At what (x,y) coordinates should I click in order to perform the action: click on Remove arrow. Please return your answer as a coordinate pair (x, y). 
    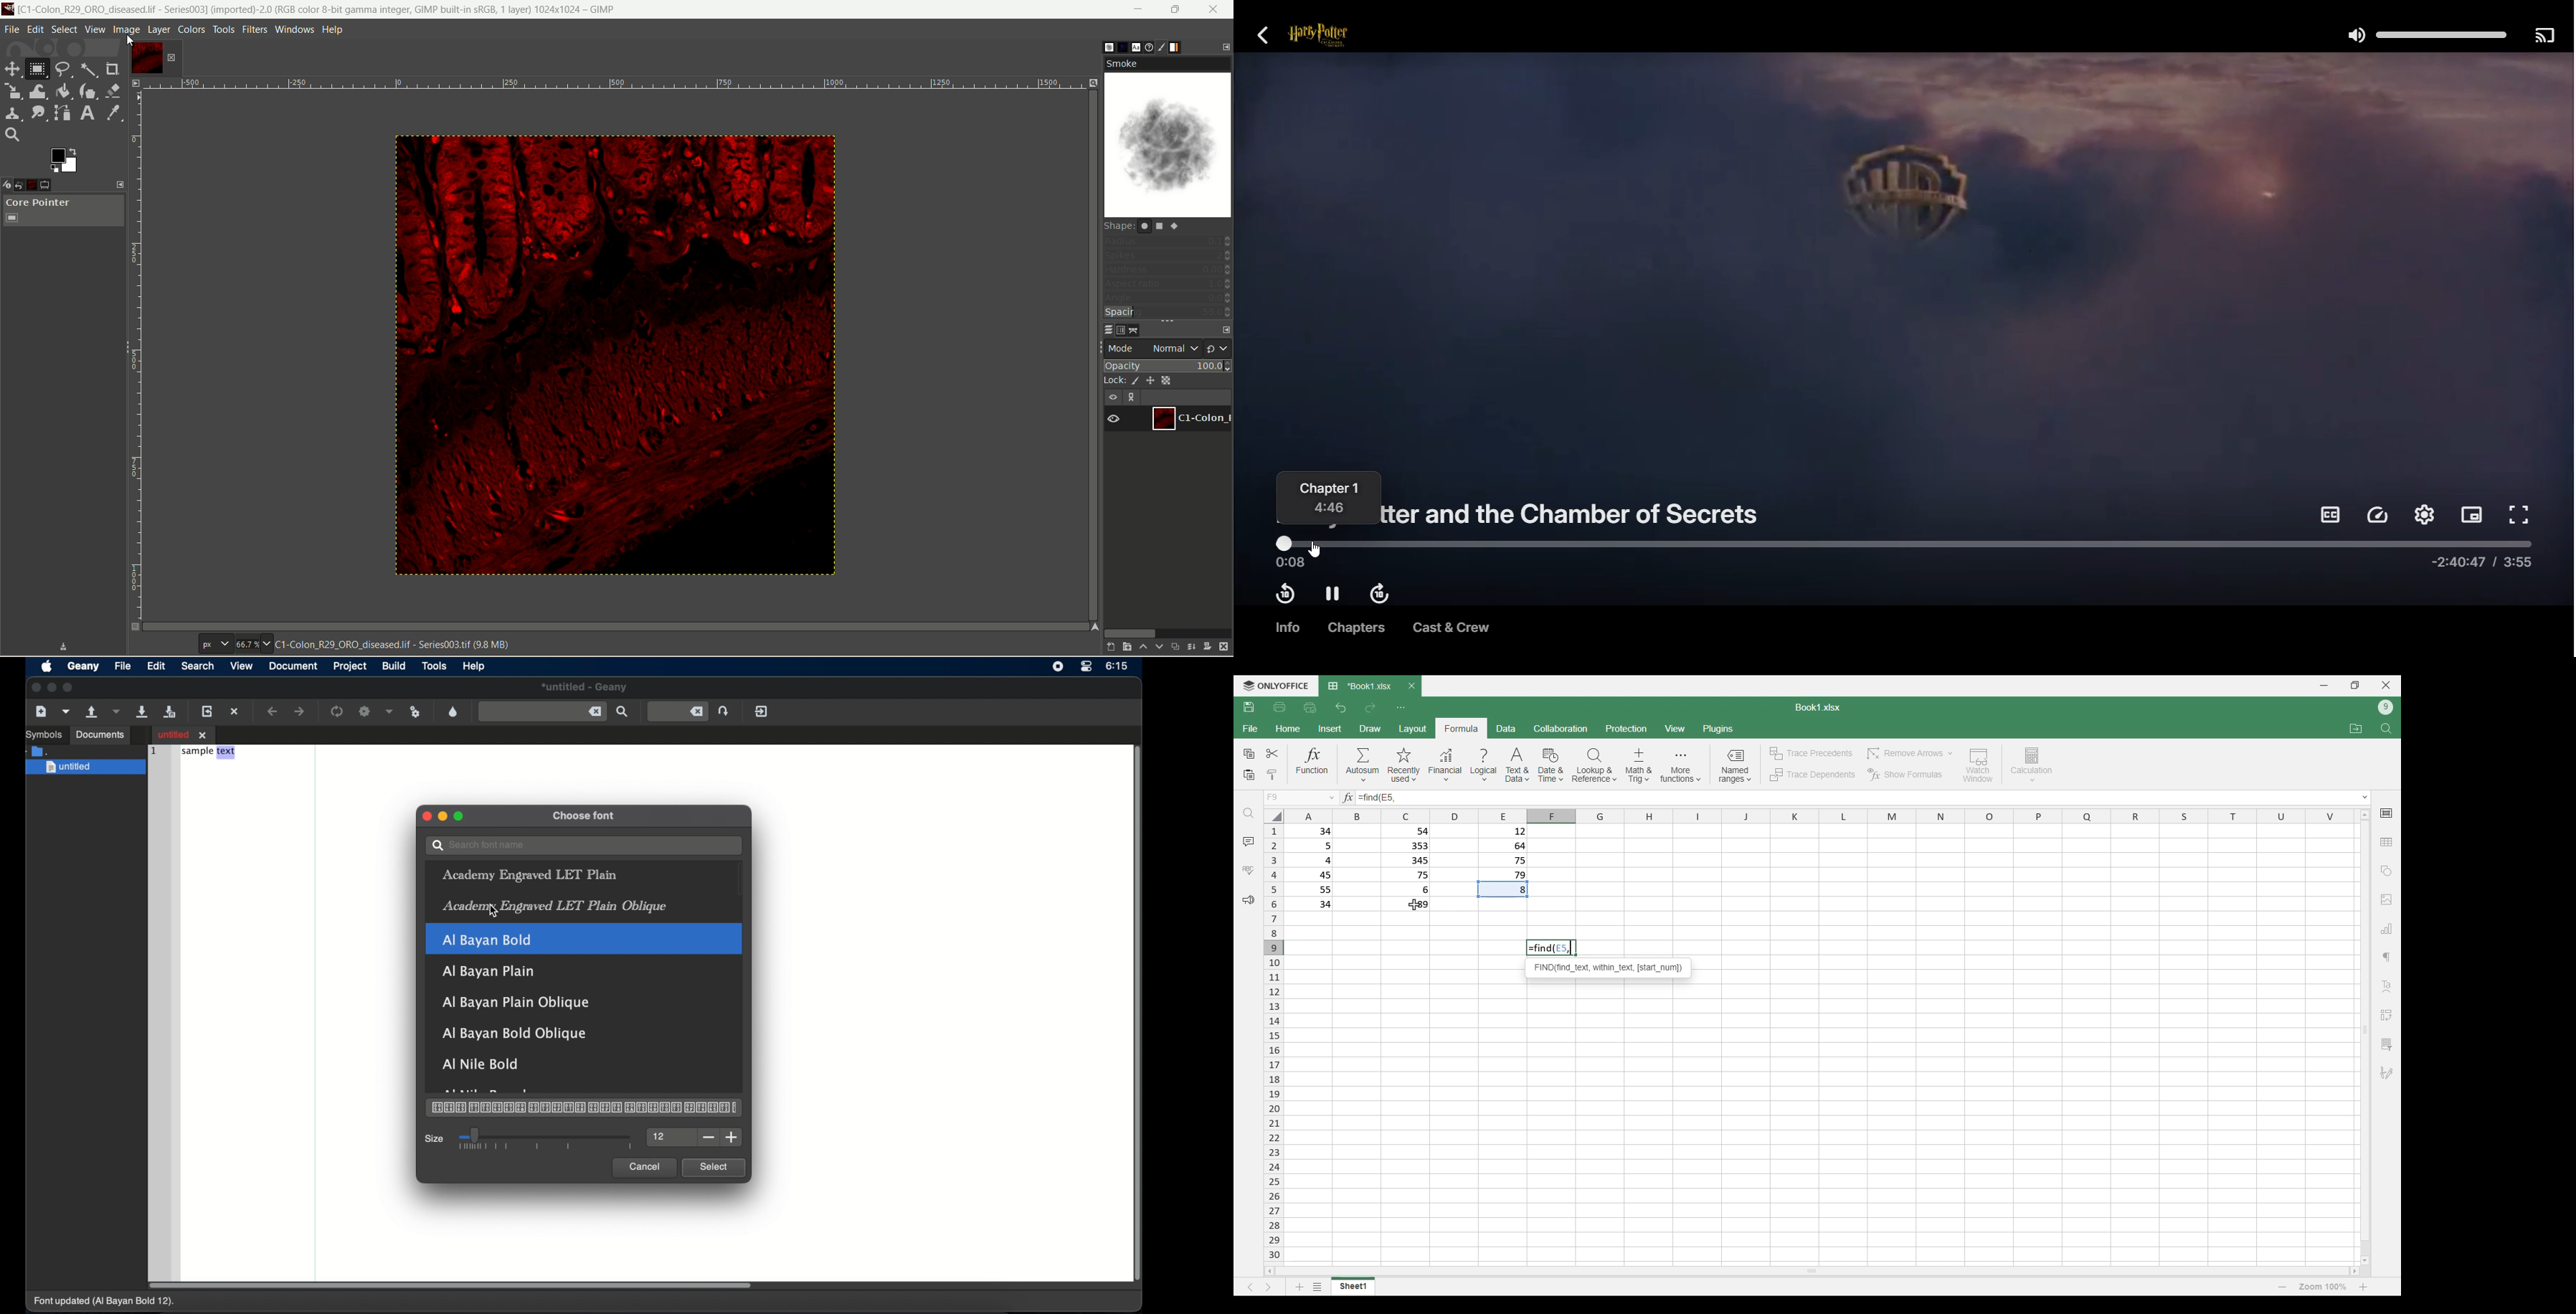
    Looking at the image, I should click on (1909, 754).